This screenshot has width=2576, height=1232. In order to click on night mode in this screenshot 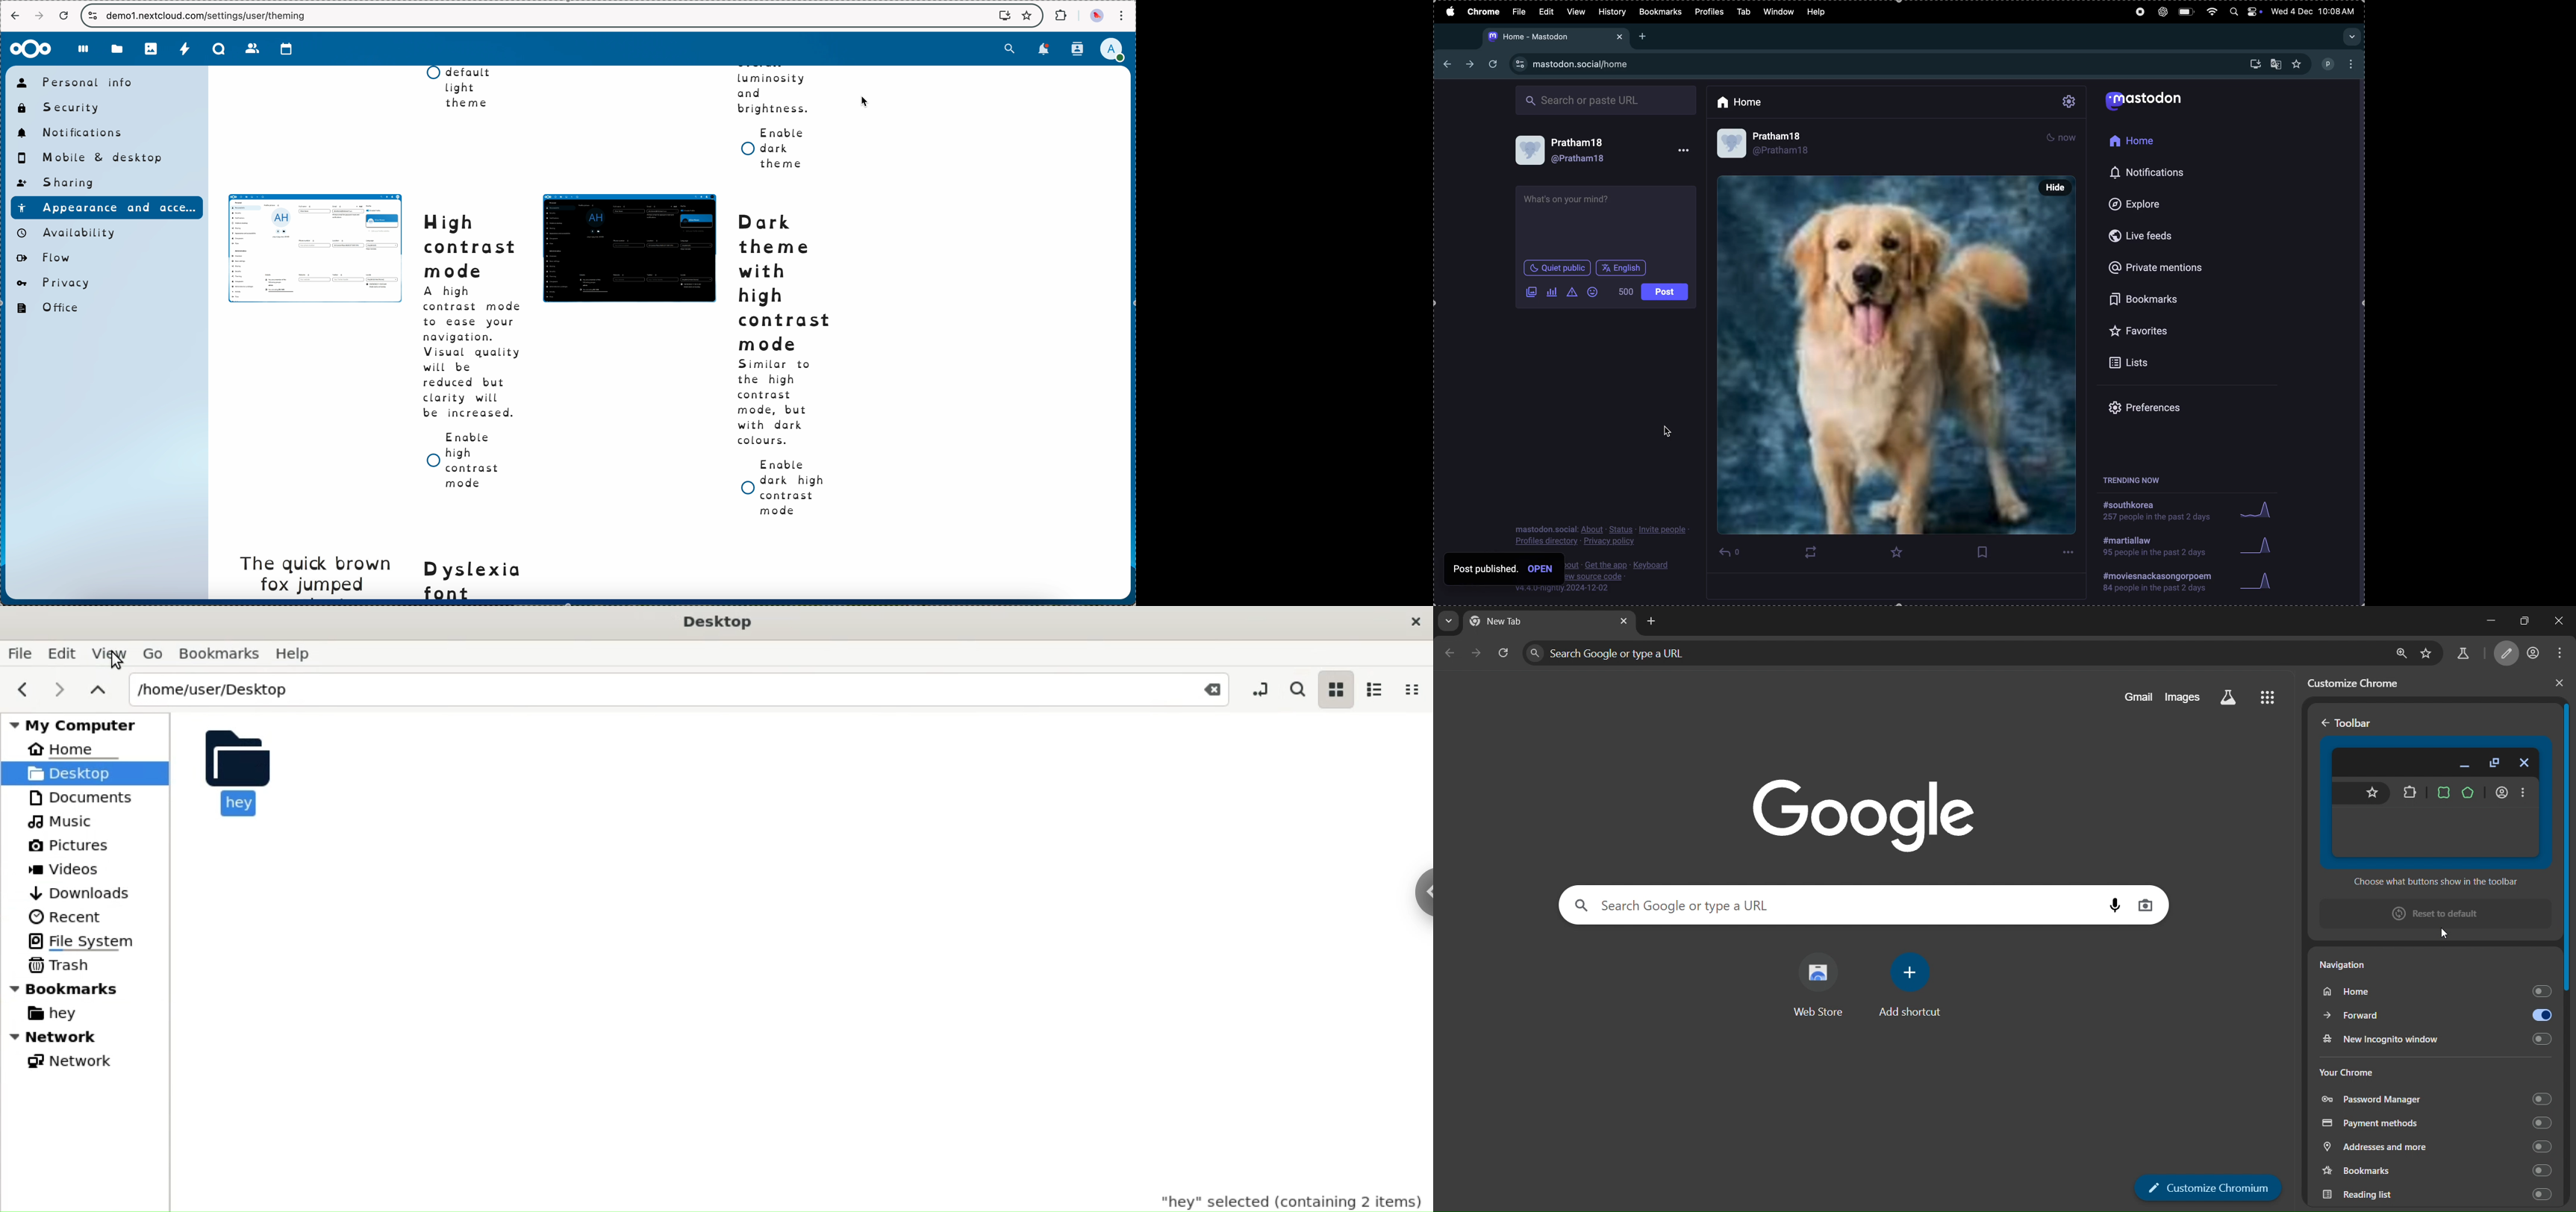, I will do `click(2064, 136)`.